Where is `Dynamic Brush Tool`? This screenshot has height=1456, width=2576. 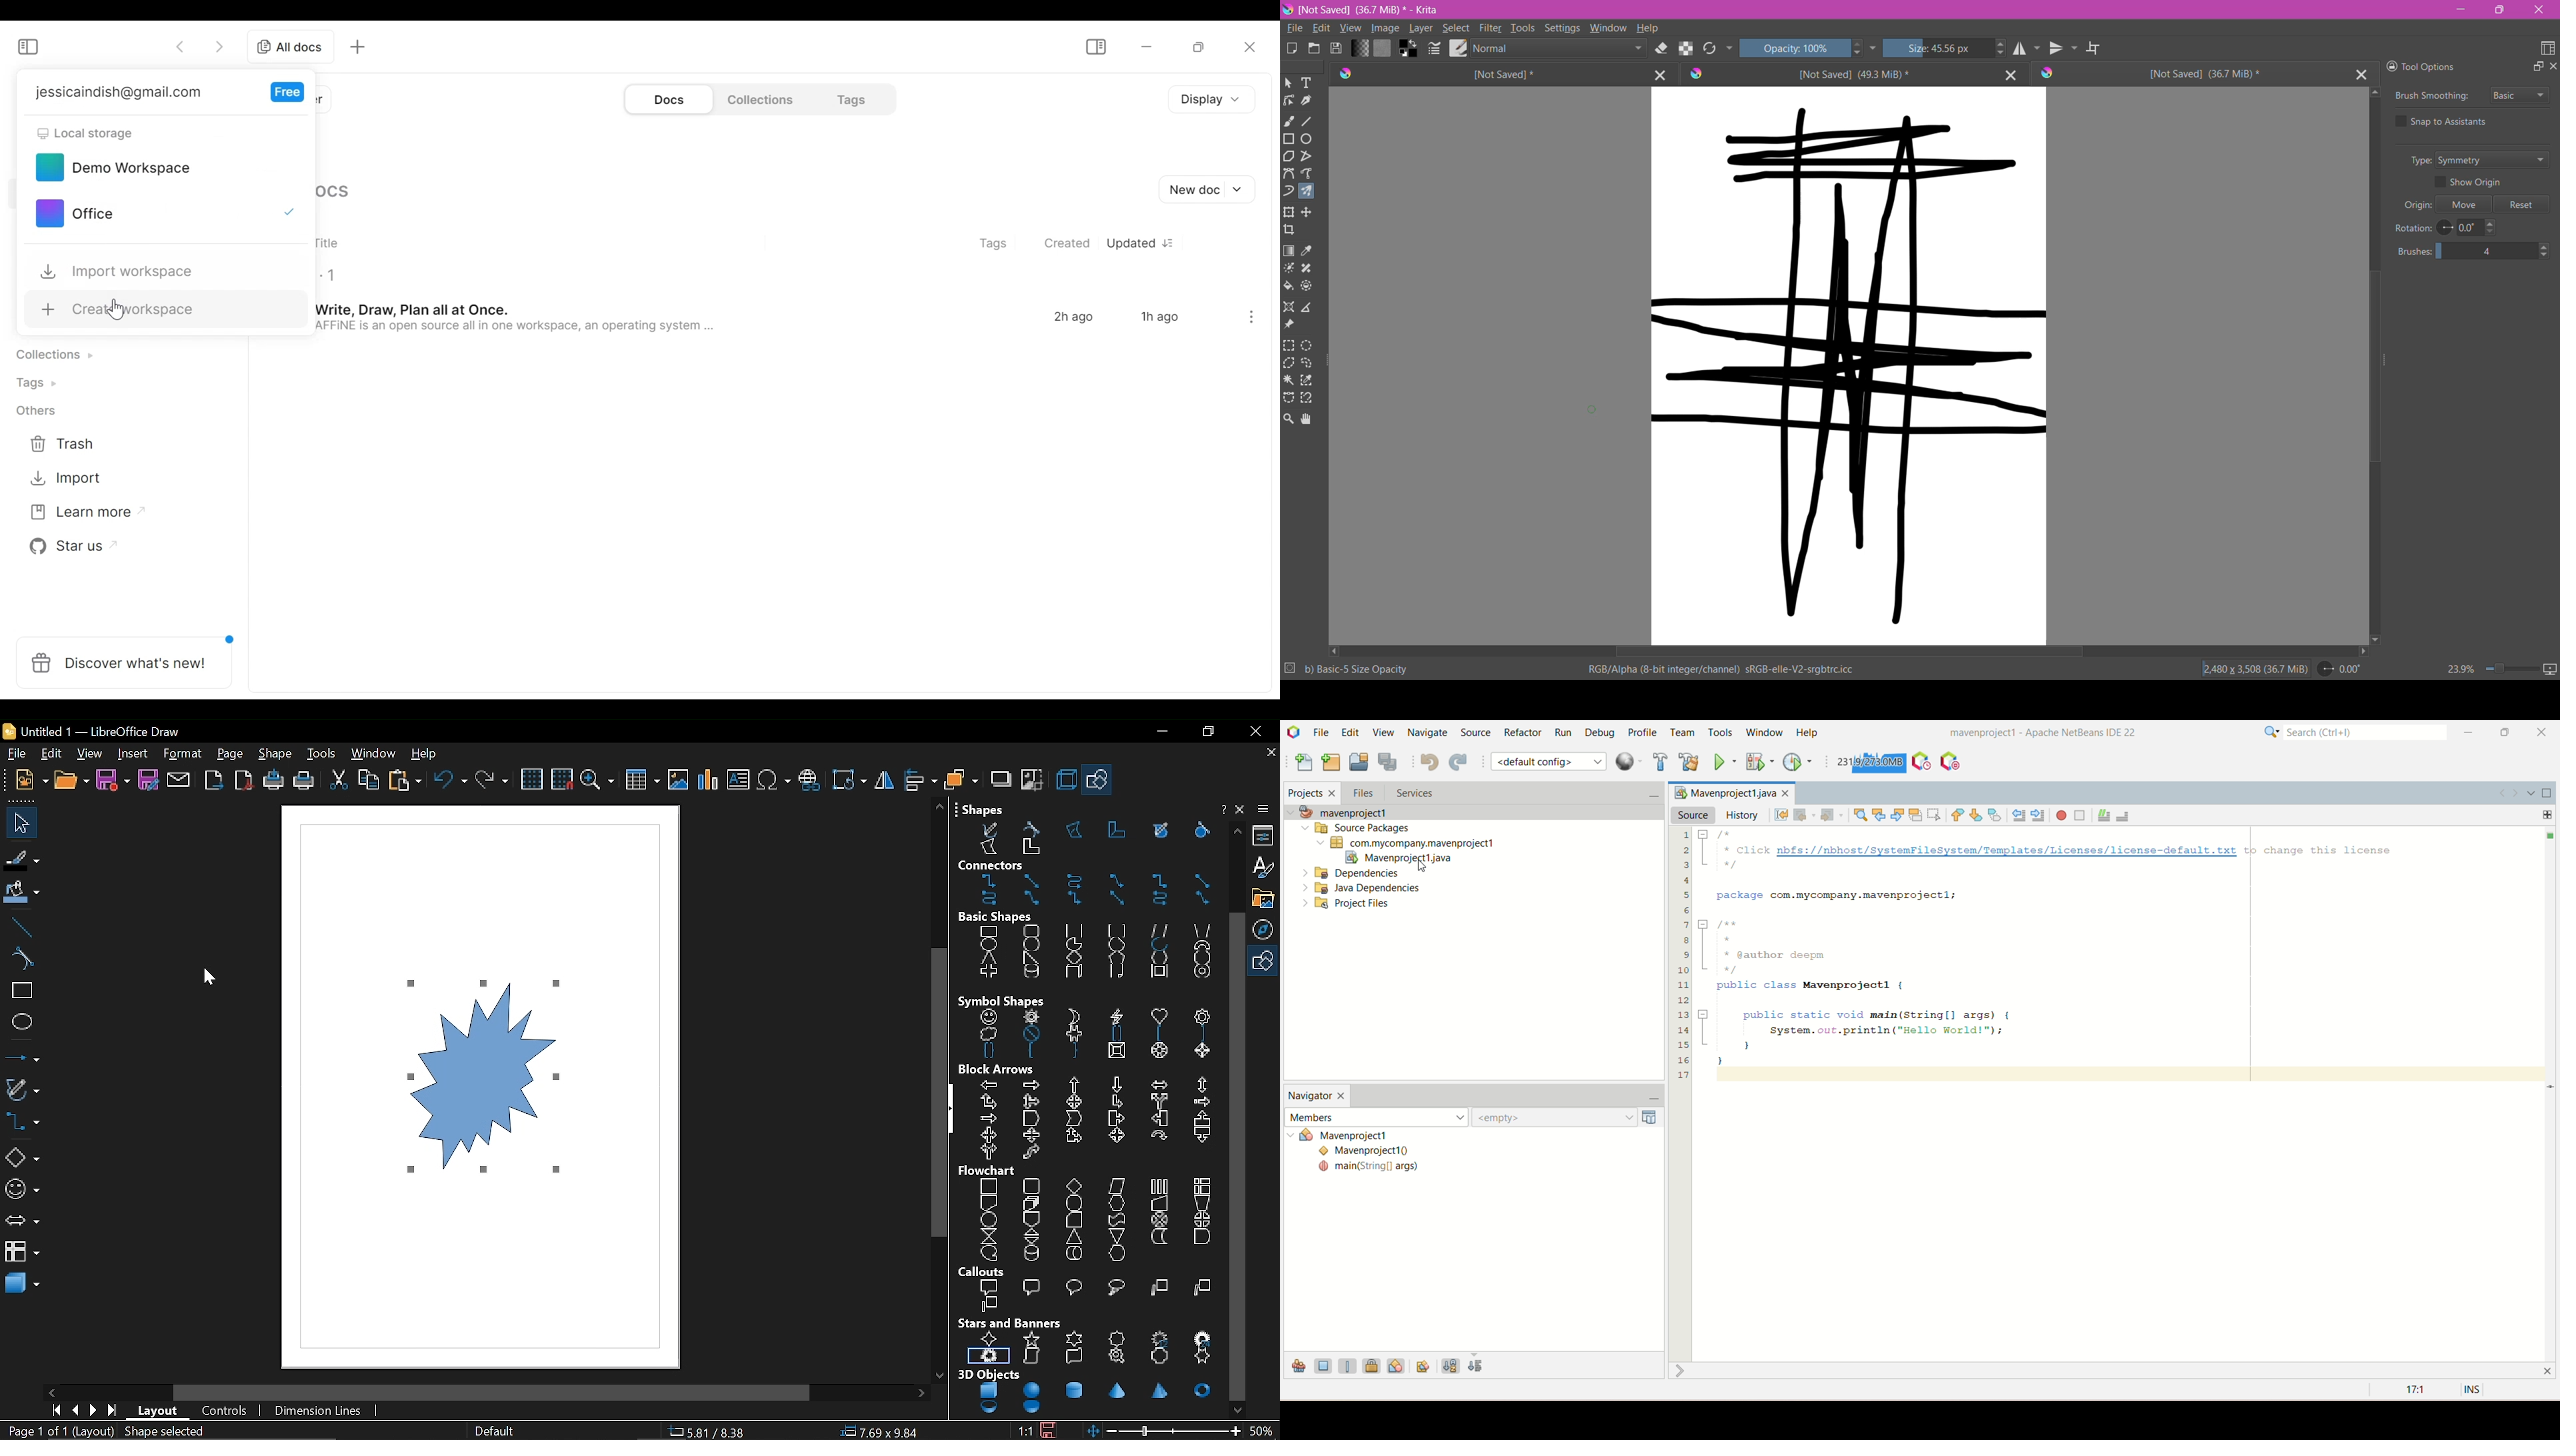 Dynamic Brush Tool is located at coordinates (1289, 190).